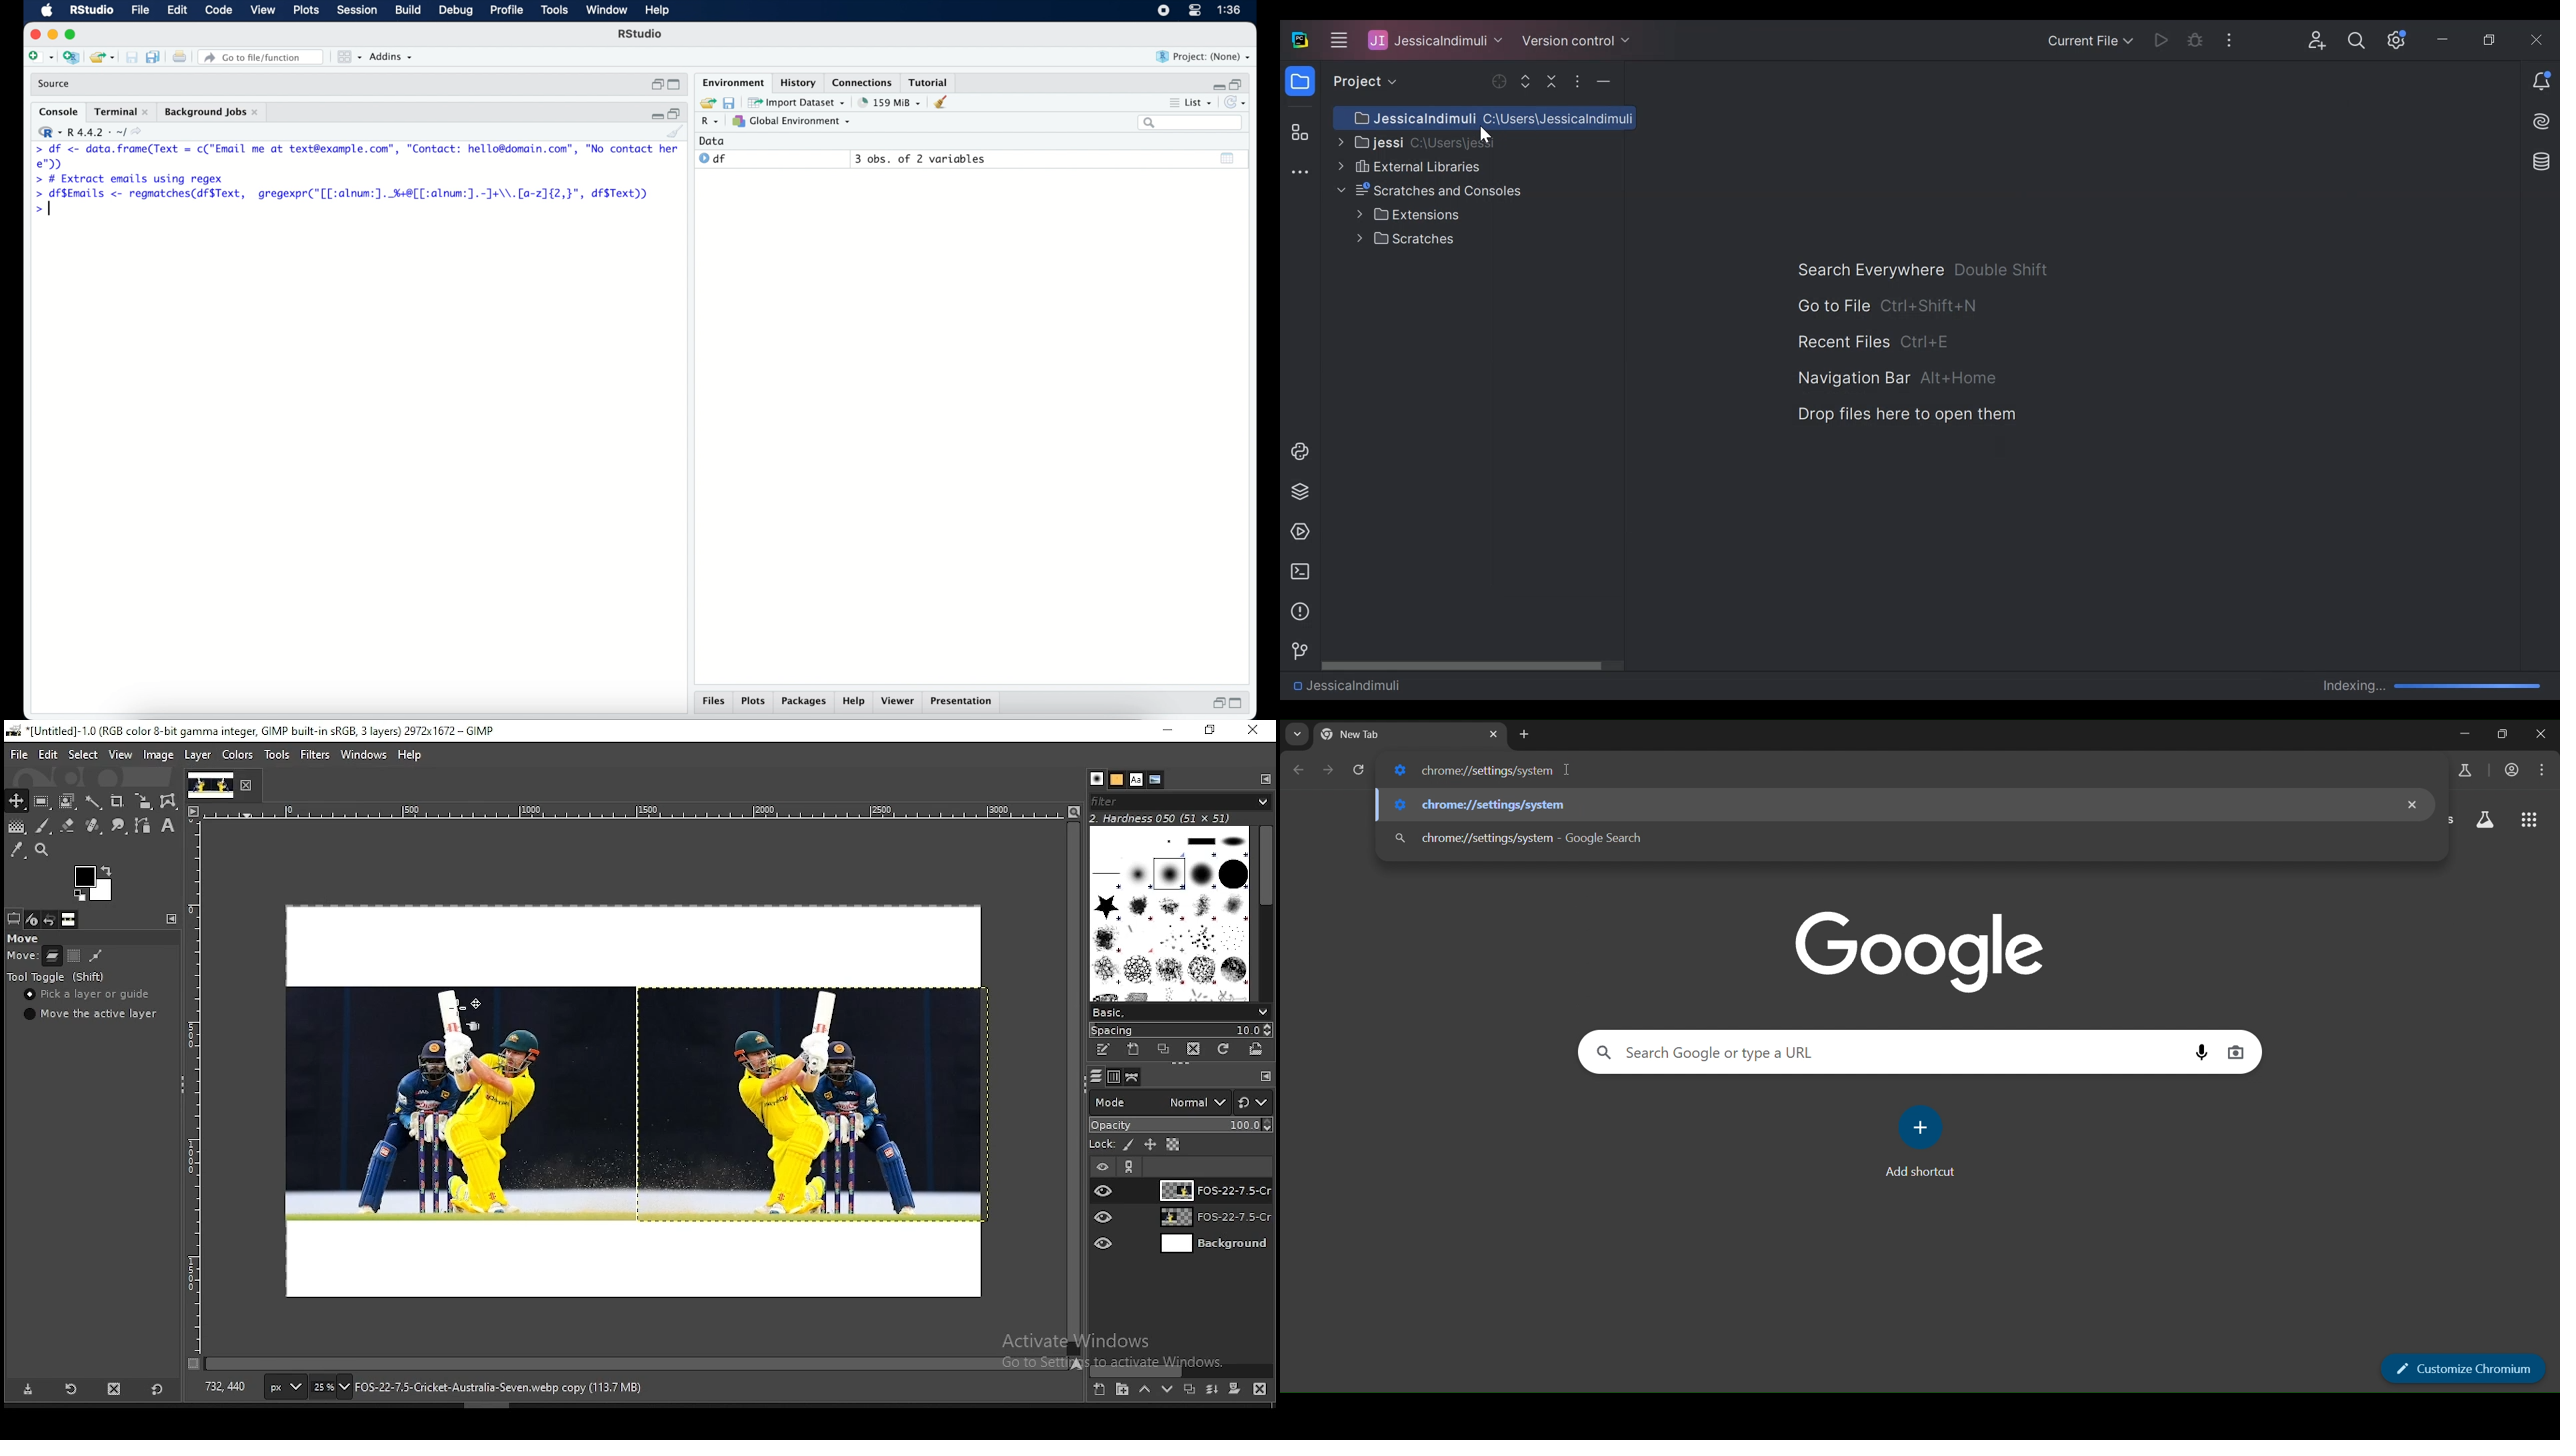 The image size is (2576, 1456). I want to click on import dataset, so click(799, 103).